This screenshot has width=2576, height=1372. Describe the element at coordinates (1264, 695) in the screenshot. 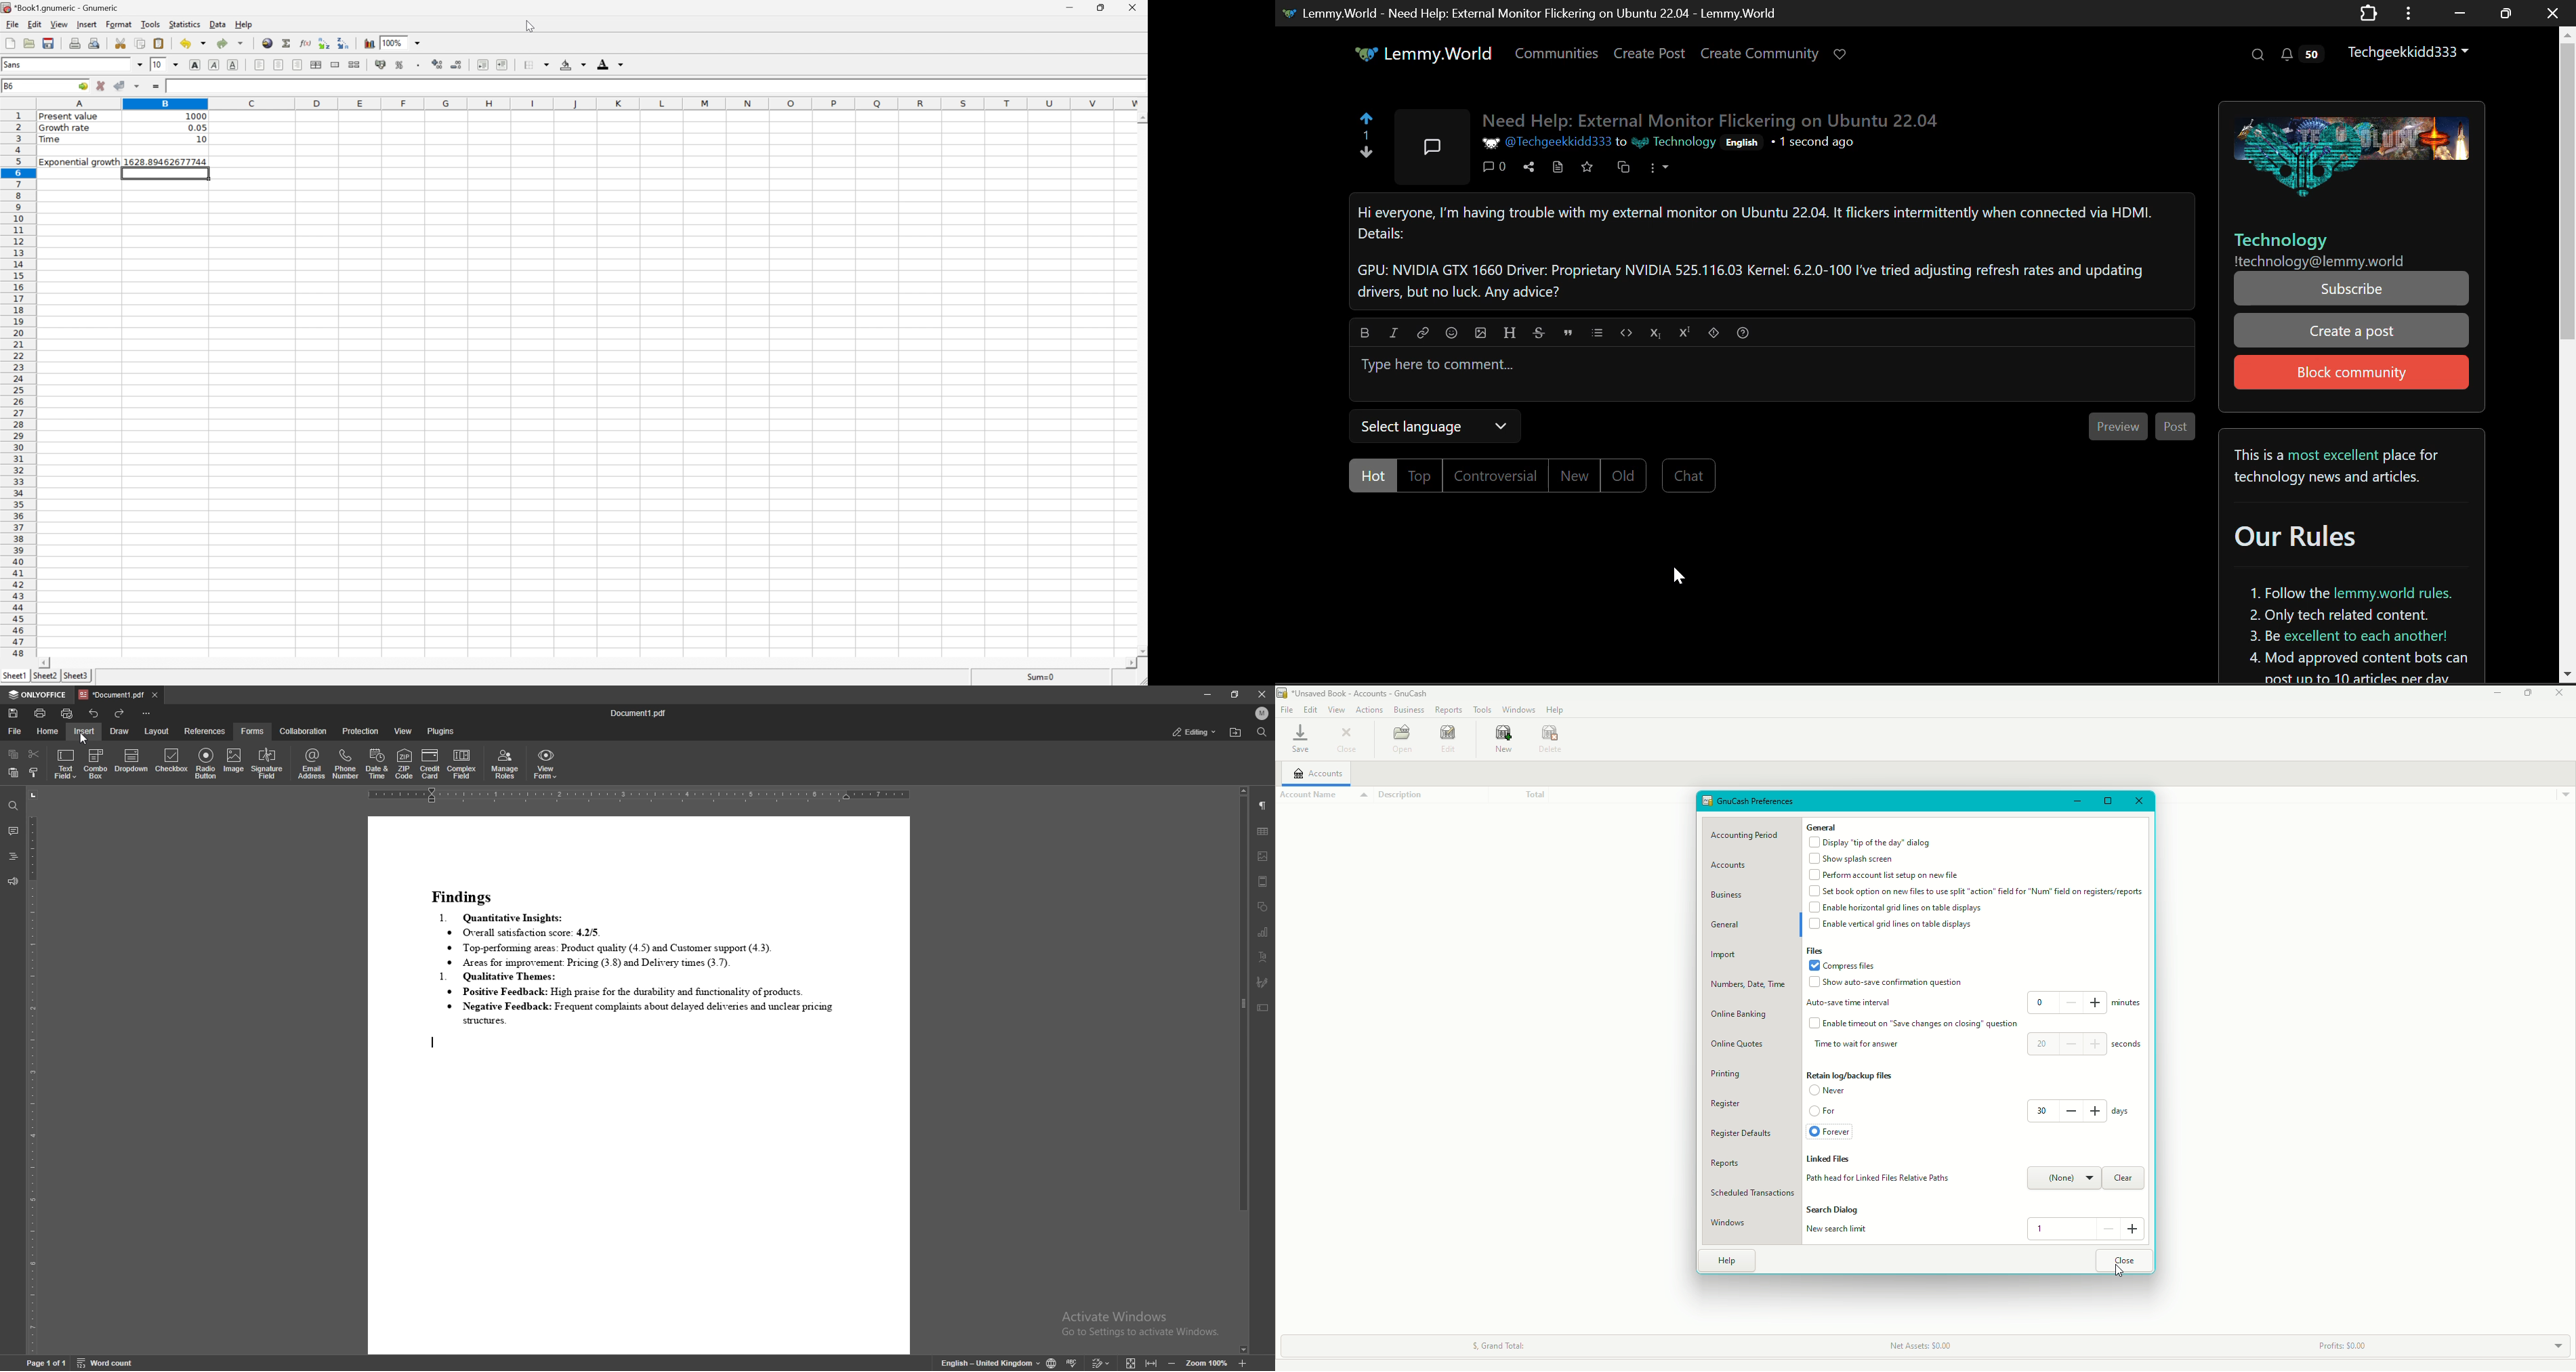

I see `close` at that location.